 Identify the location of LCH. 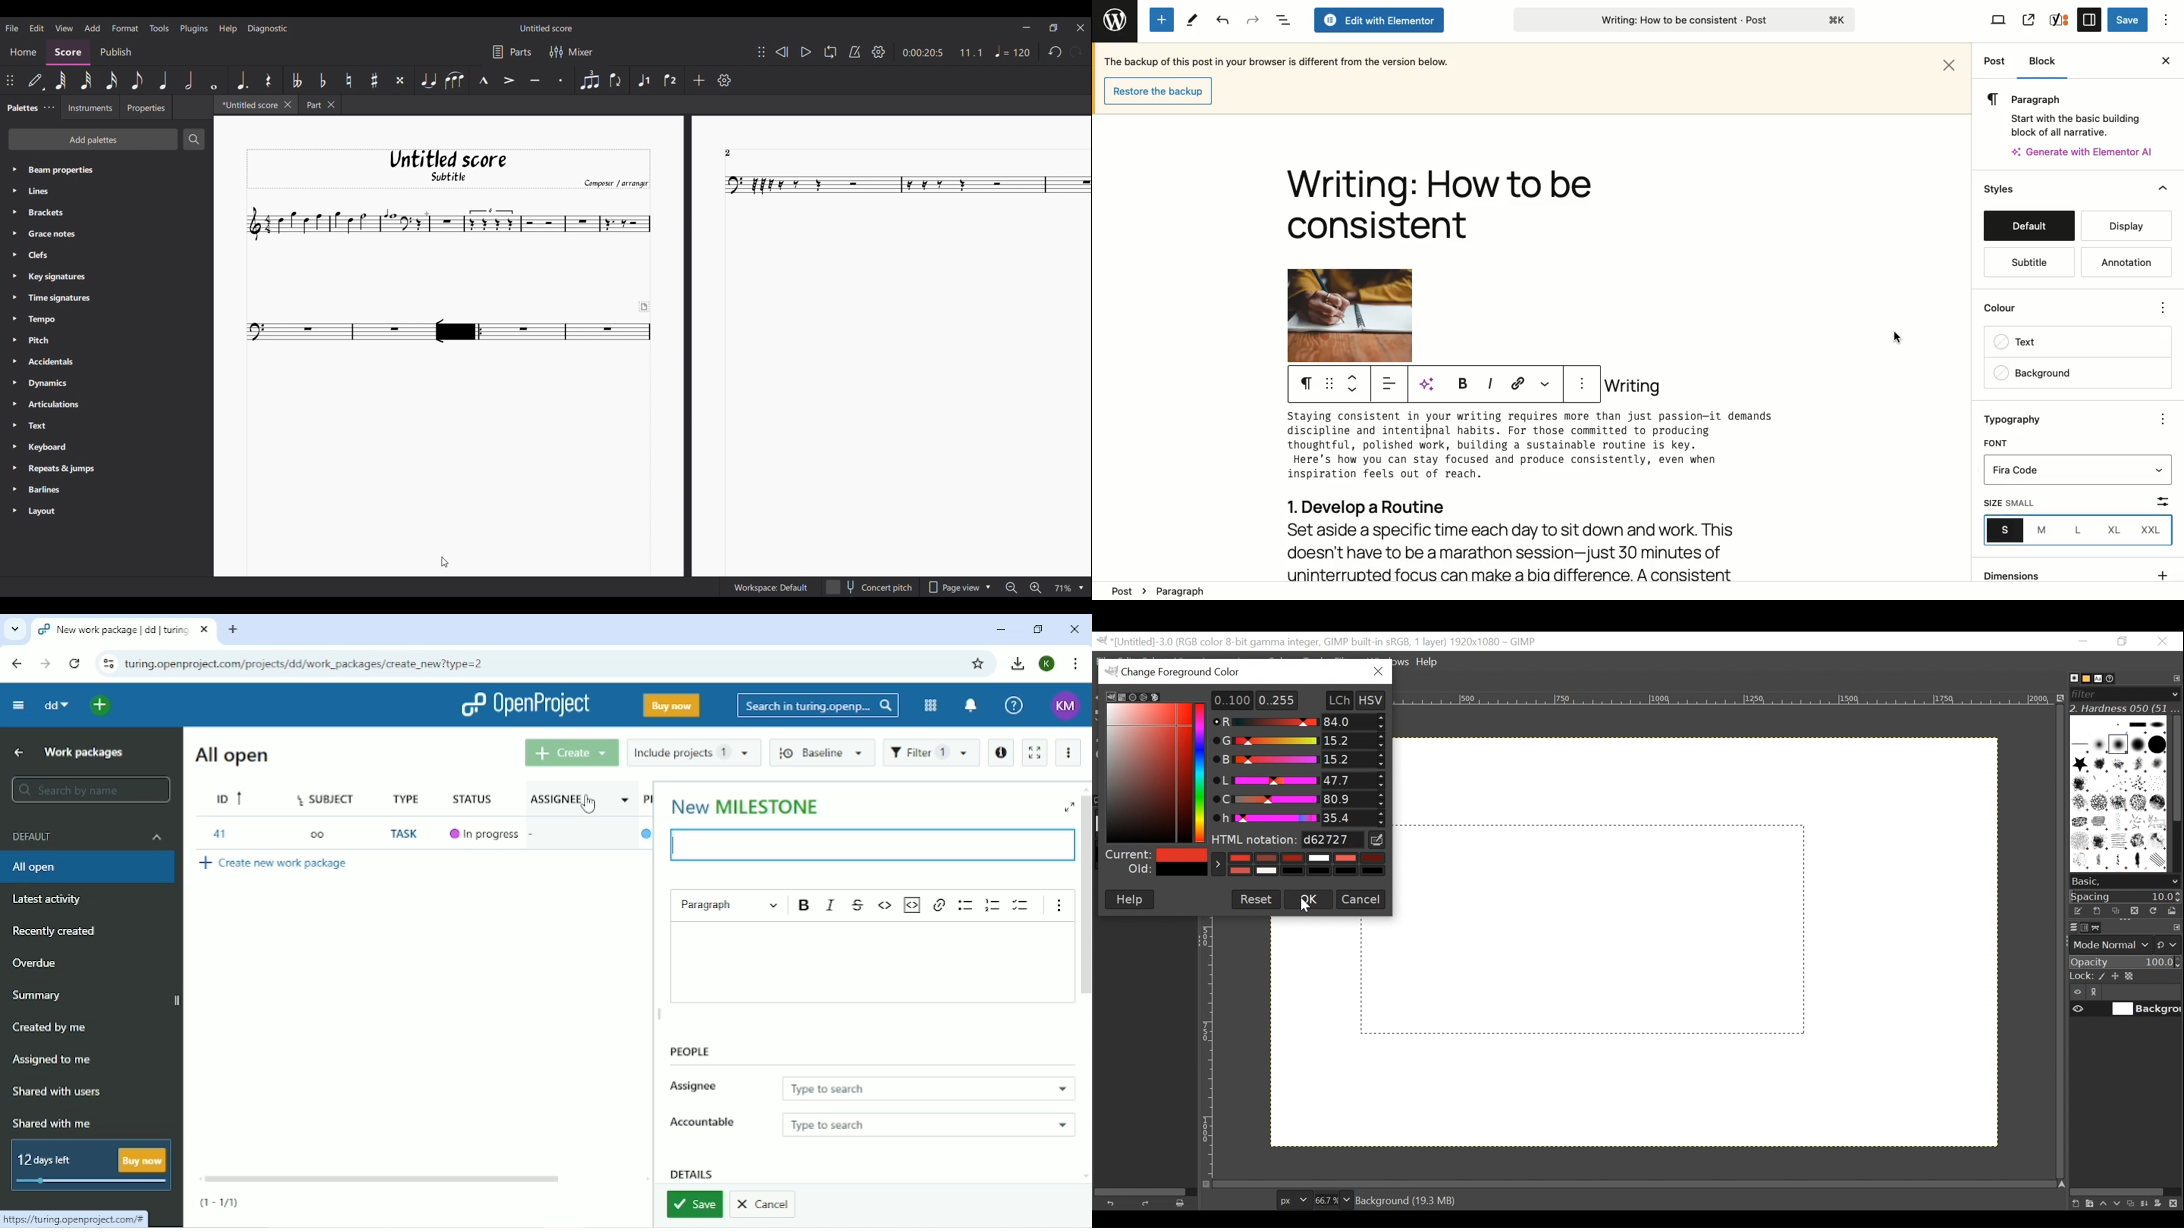
(1334, 700).